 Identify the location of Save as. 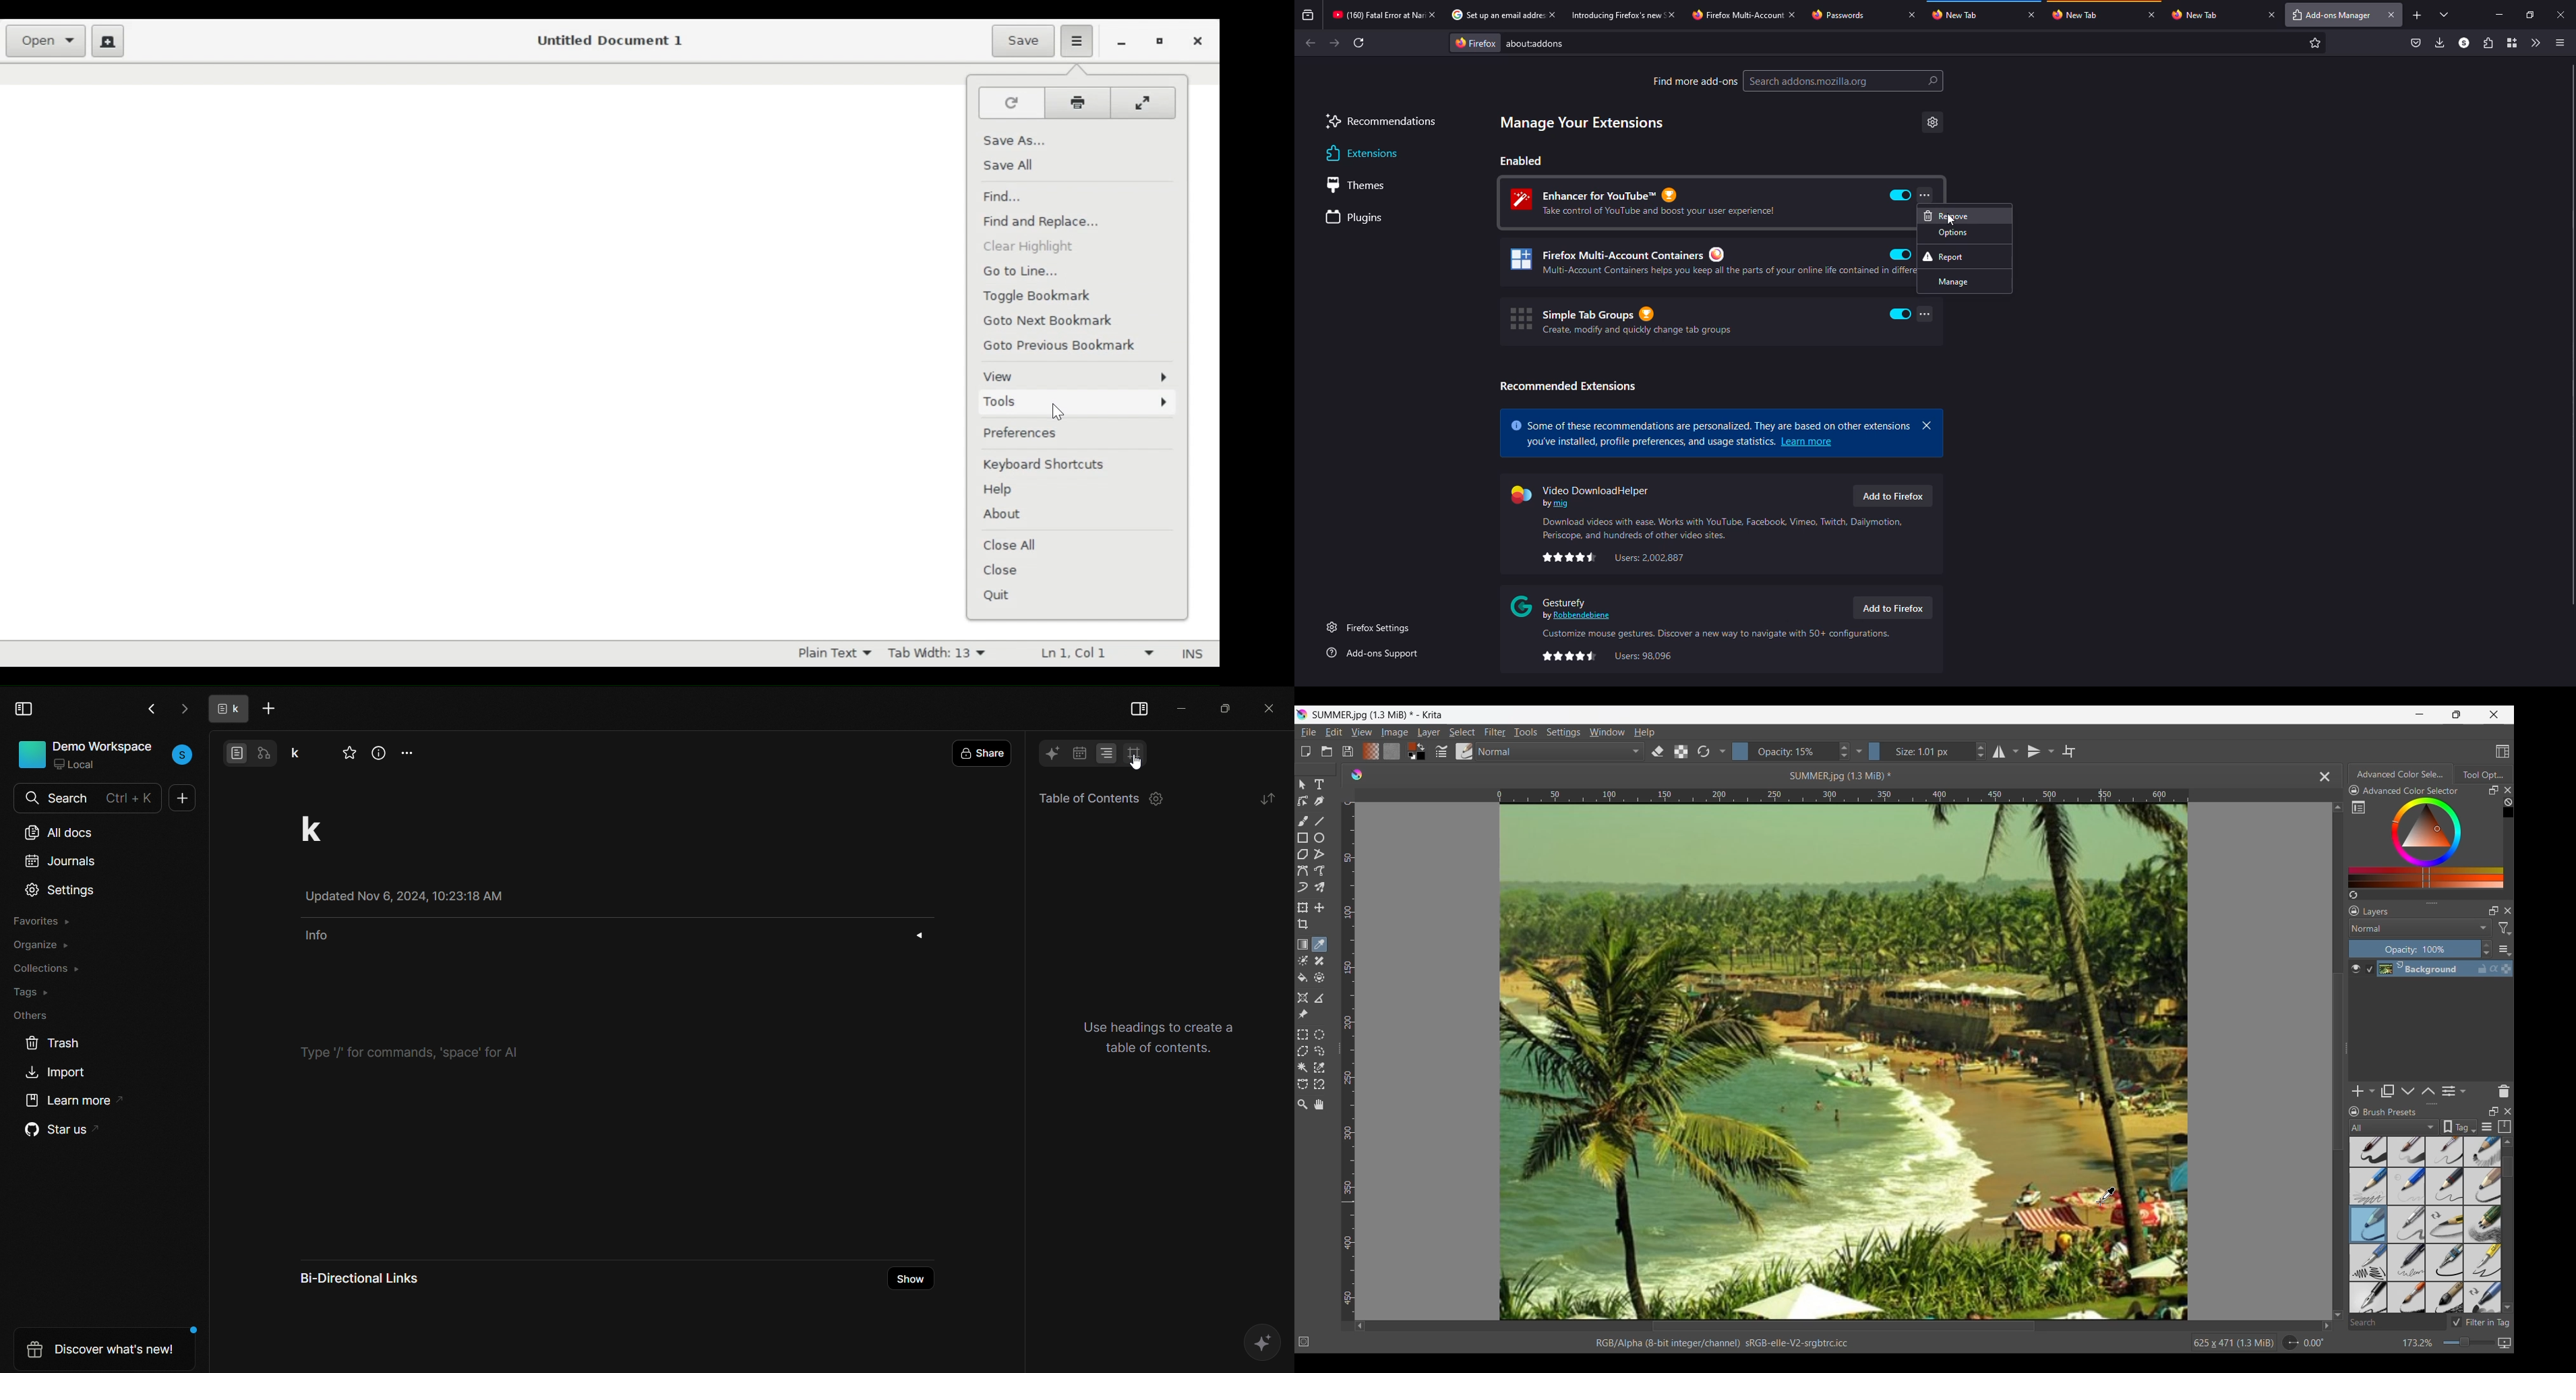
(1015, 140).